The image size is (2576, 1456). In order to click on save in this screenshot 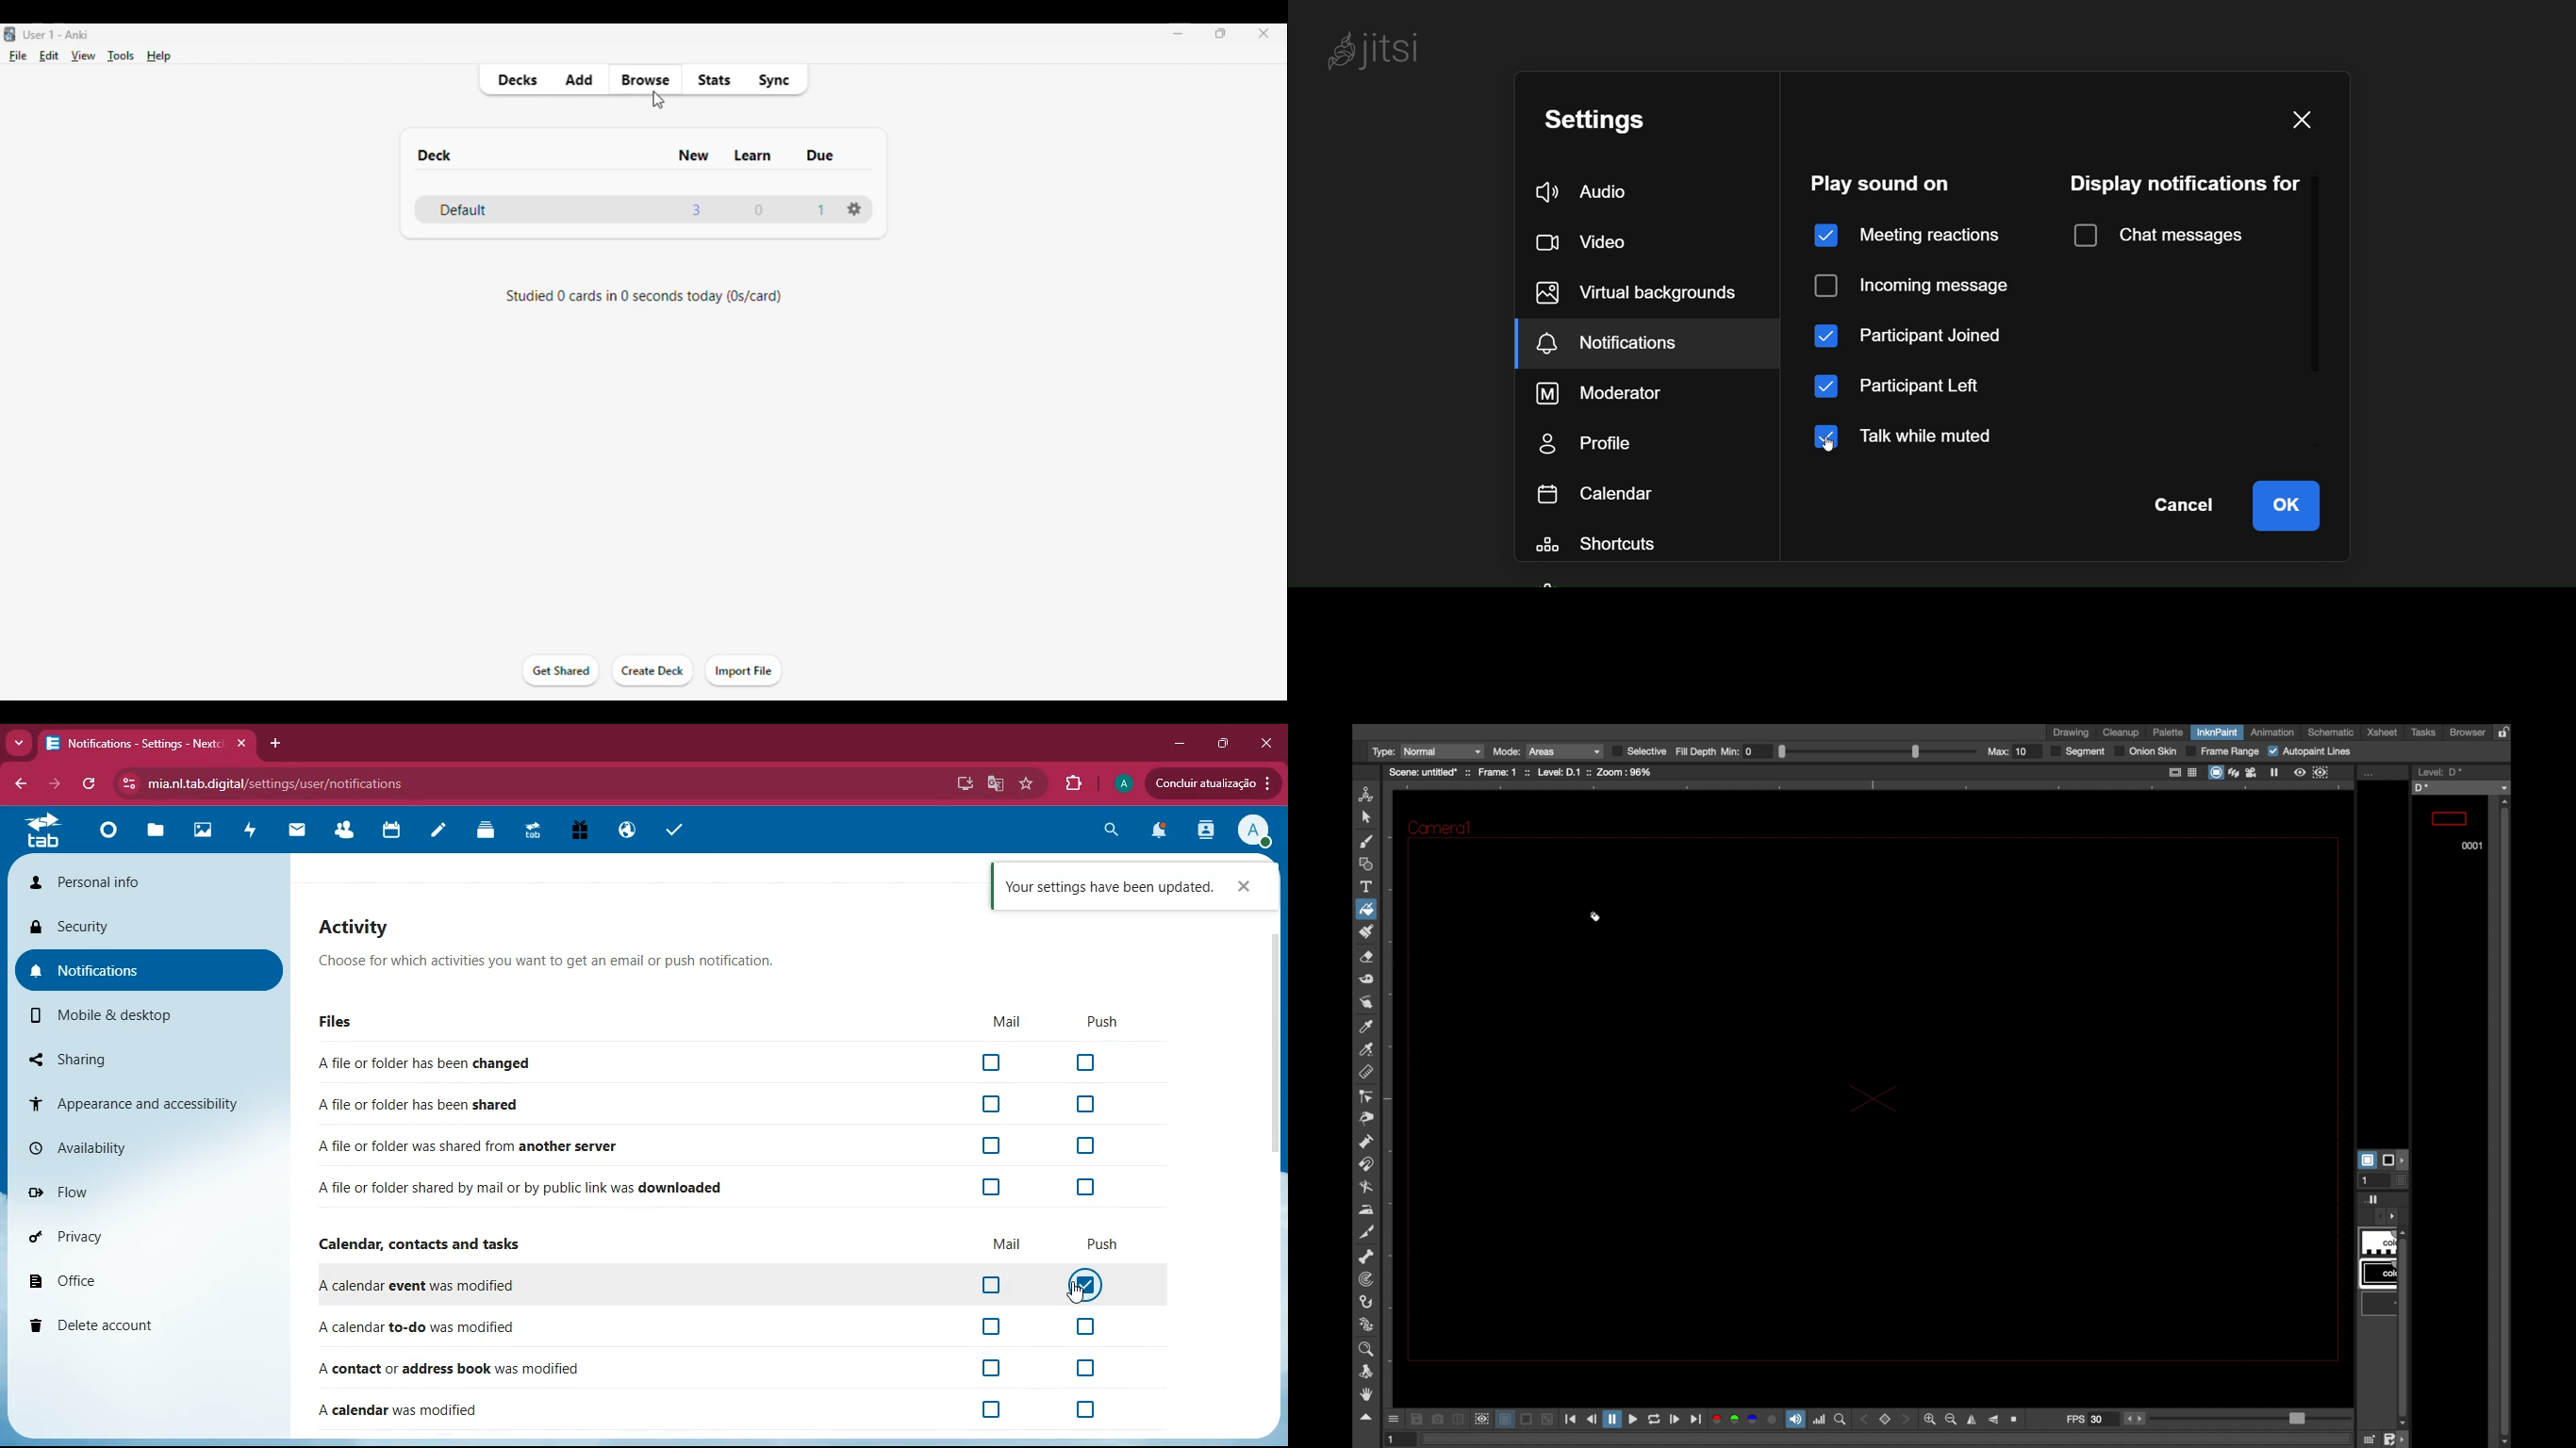, I will do `click(1417, 1419)`.